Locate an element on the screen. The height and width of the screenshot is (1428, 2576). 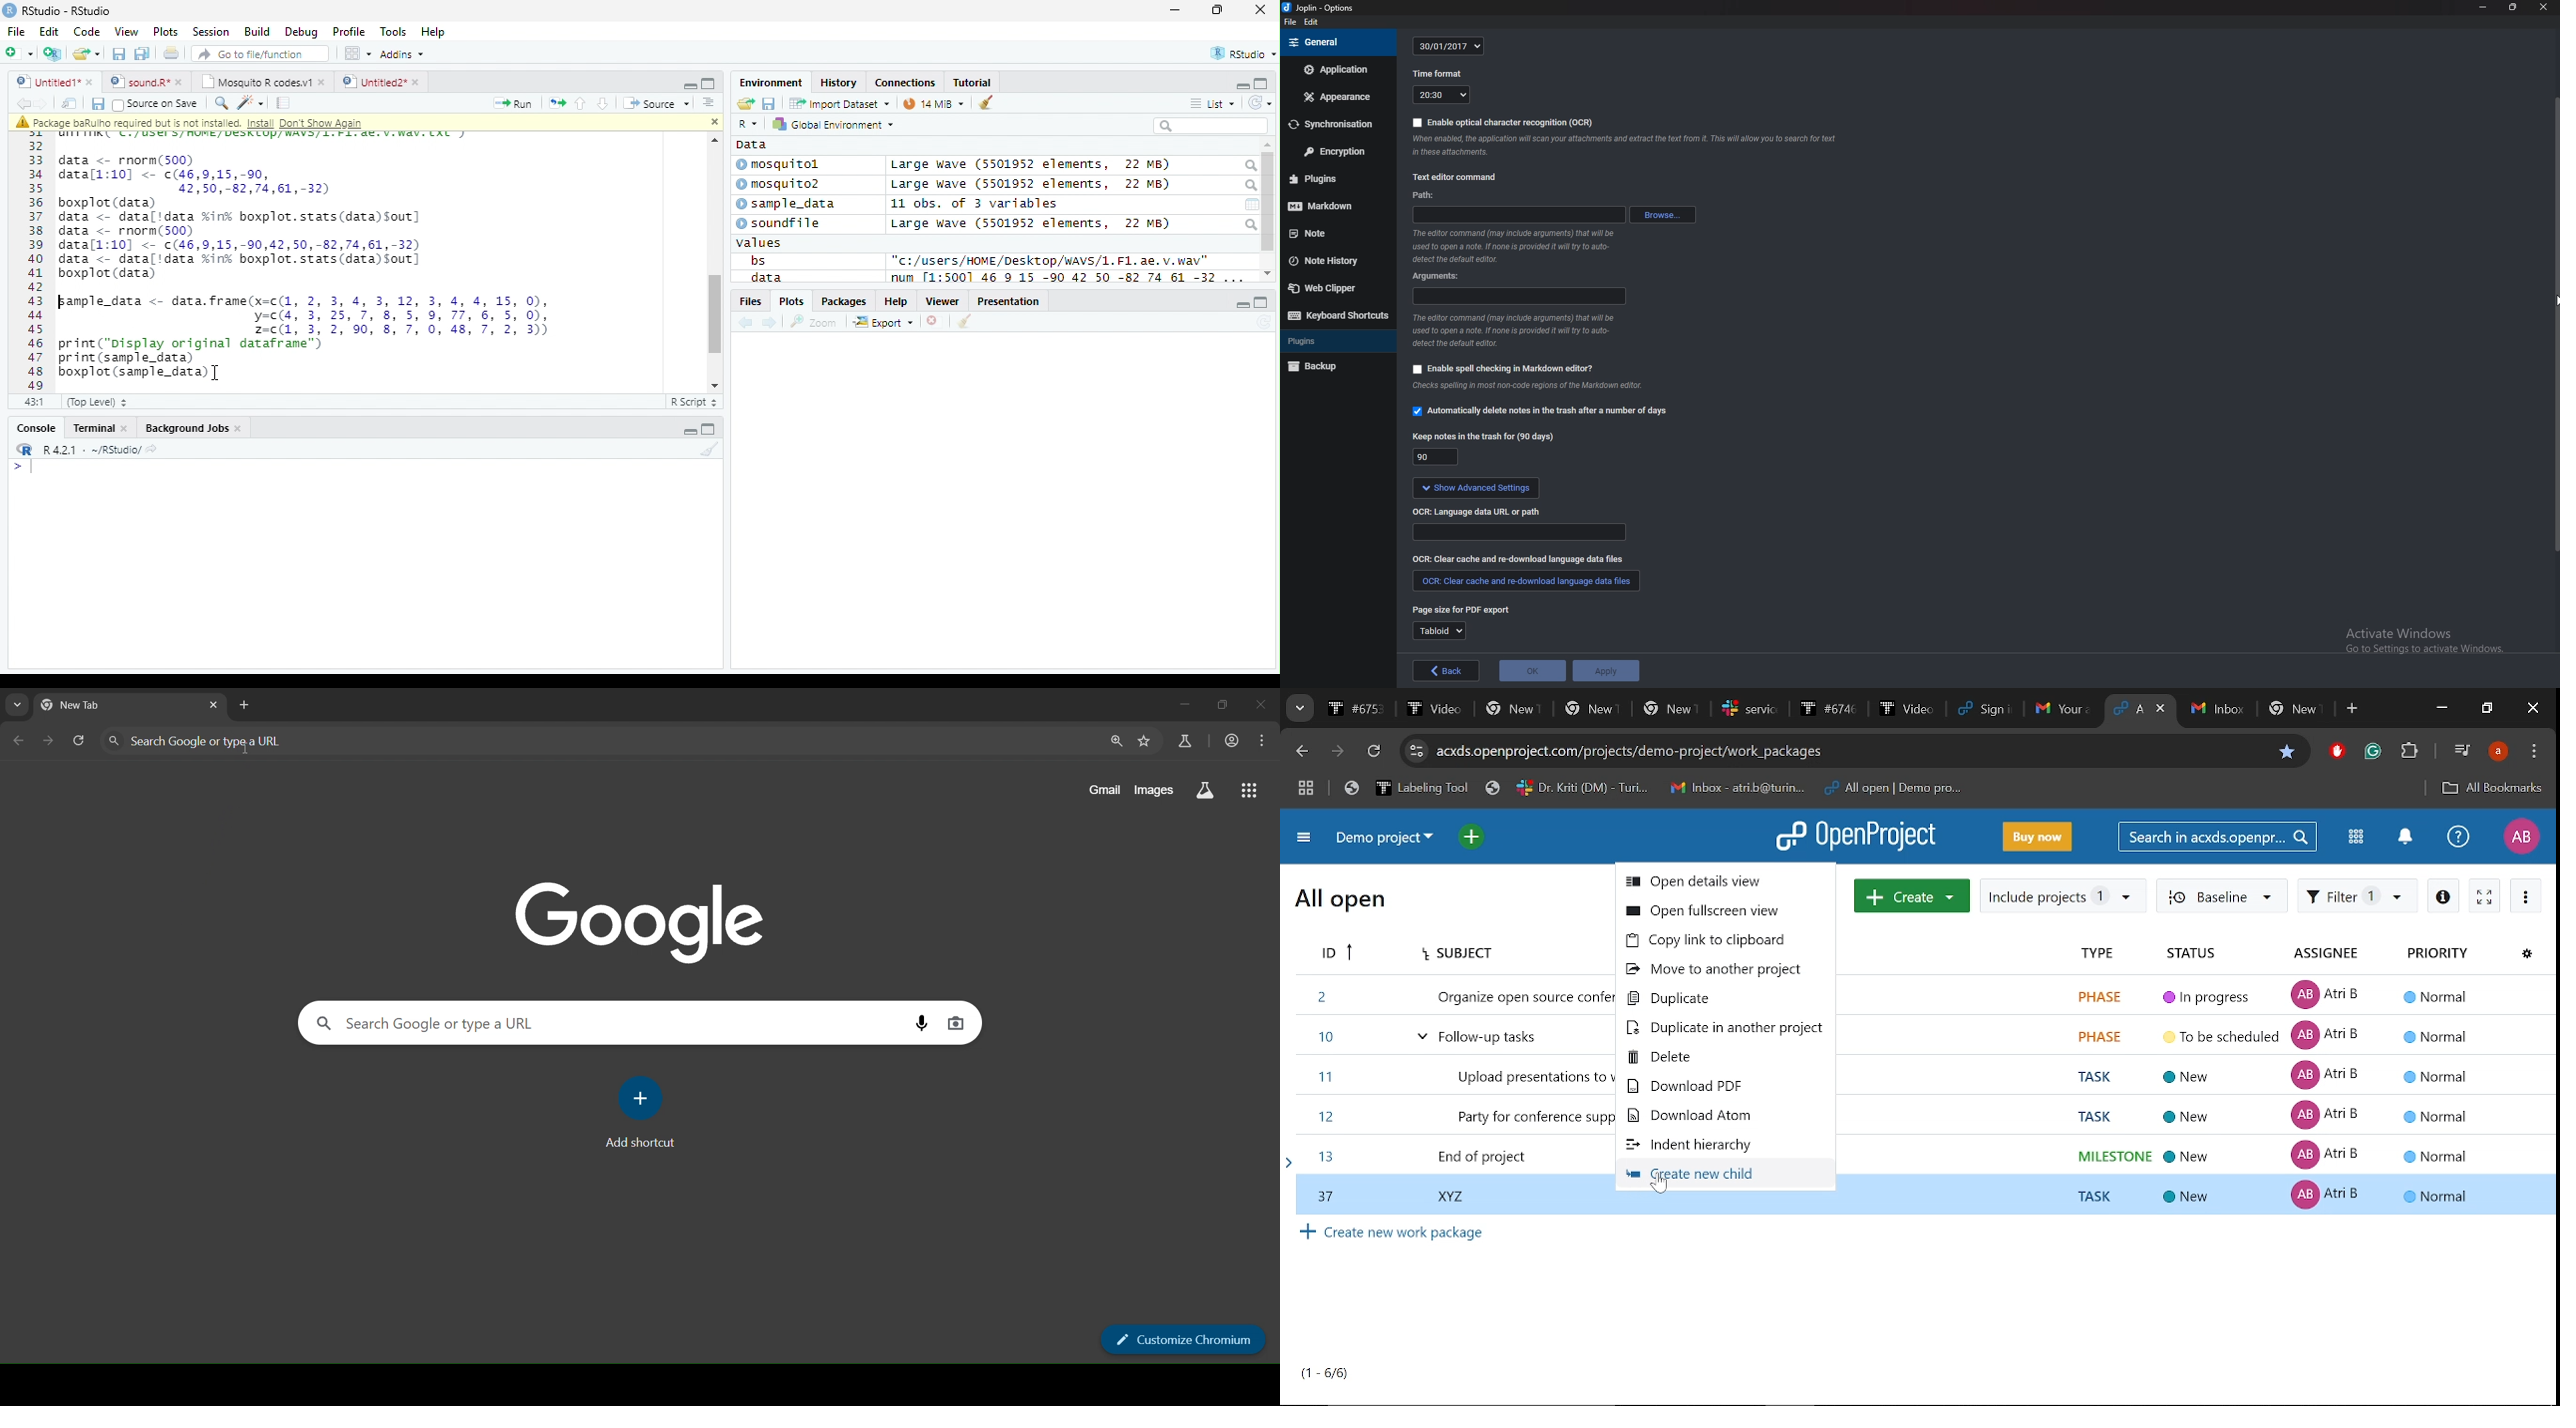
browse is located at coordinates (1661, 215).